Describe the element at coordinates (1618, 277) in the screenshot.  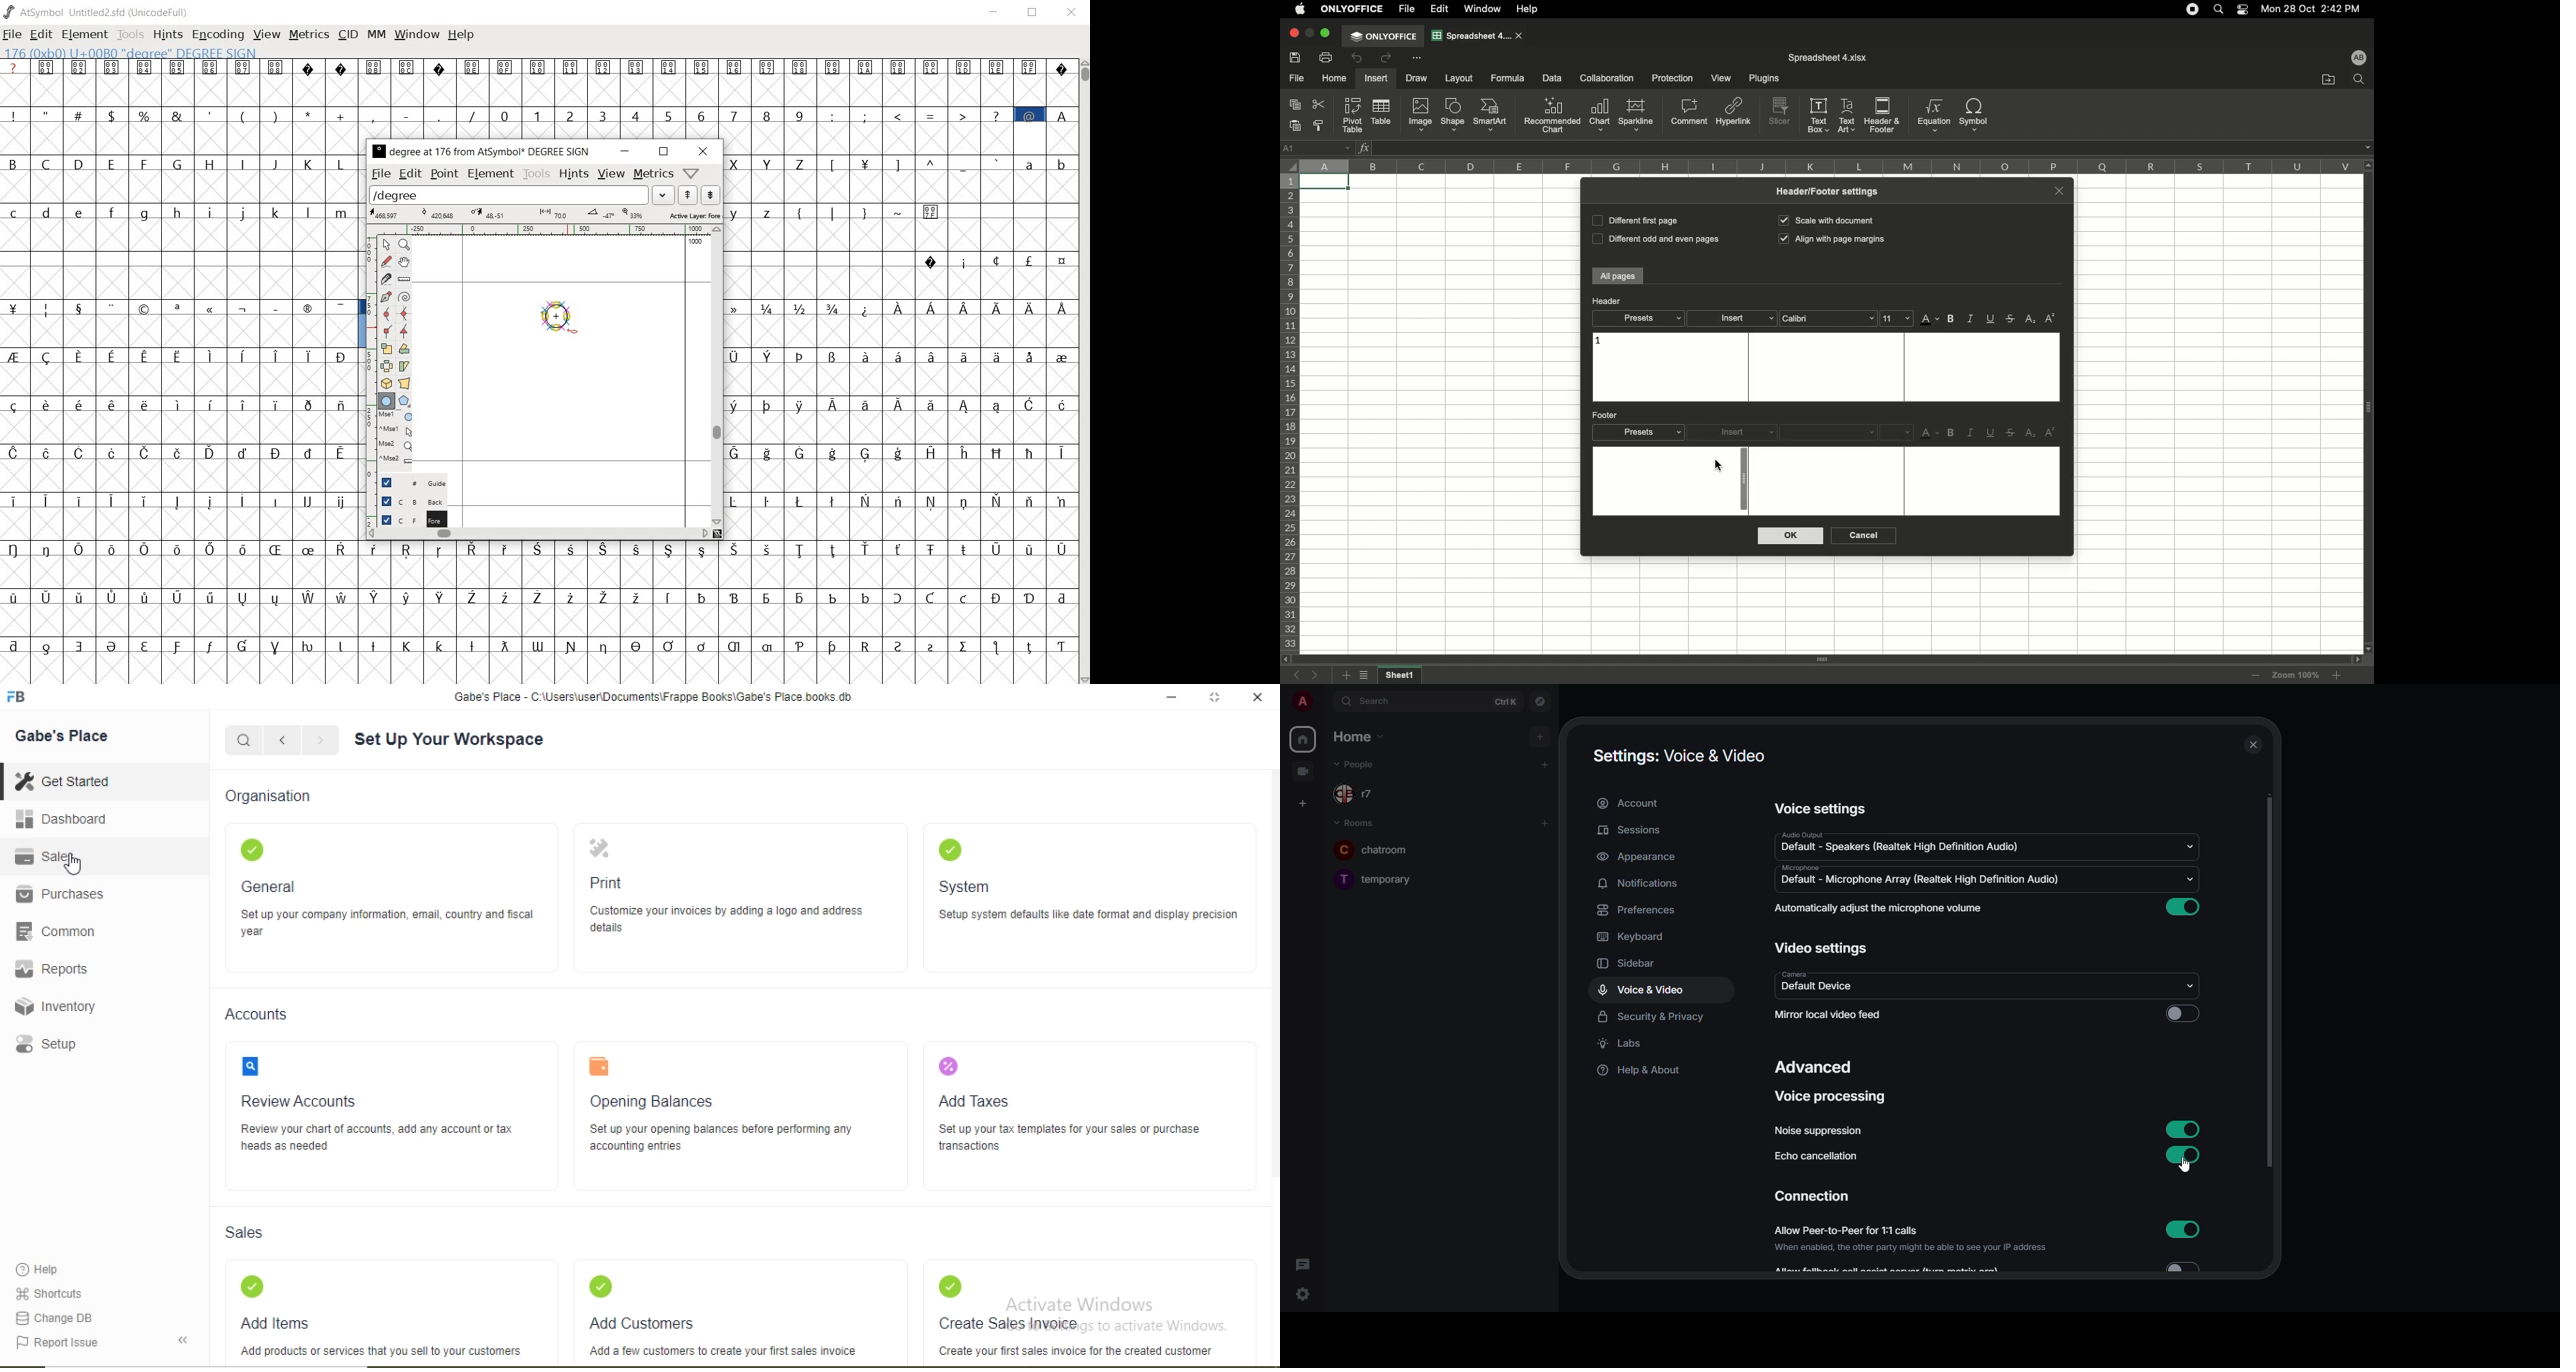
I see `All pages` at that location.